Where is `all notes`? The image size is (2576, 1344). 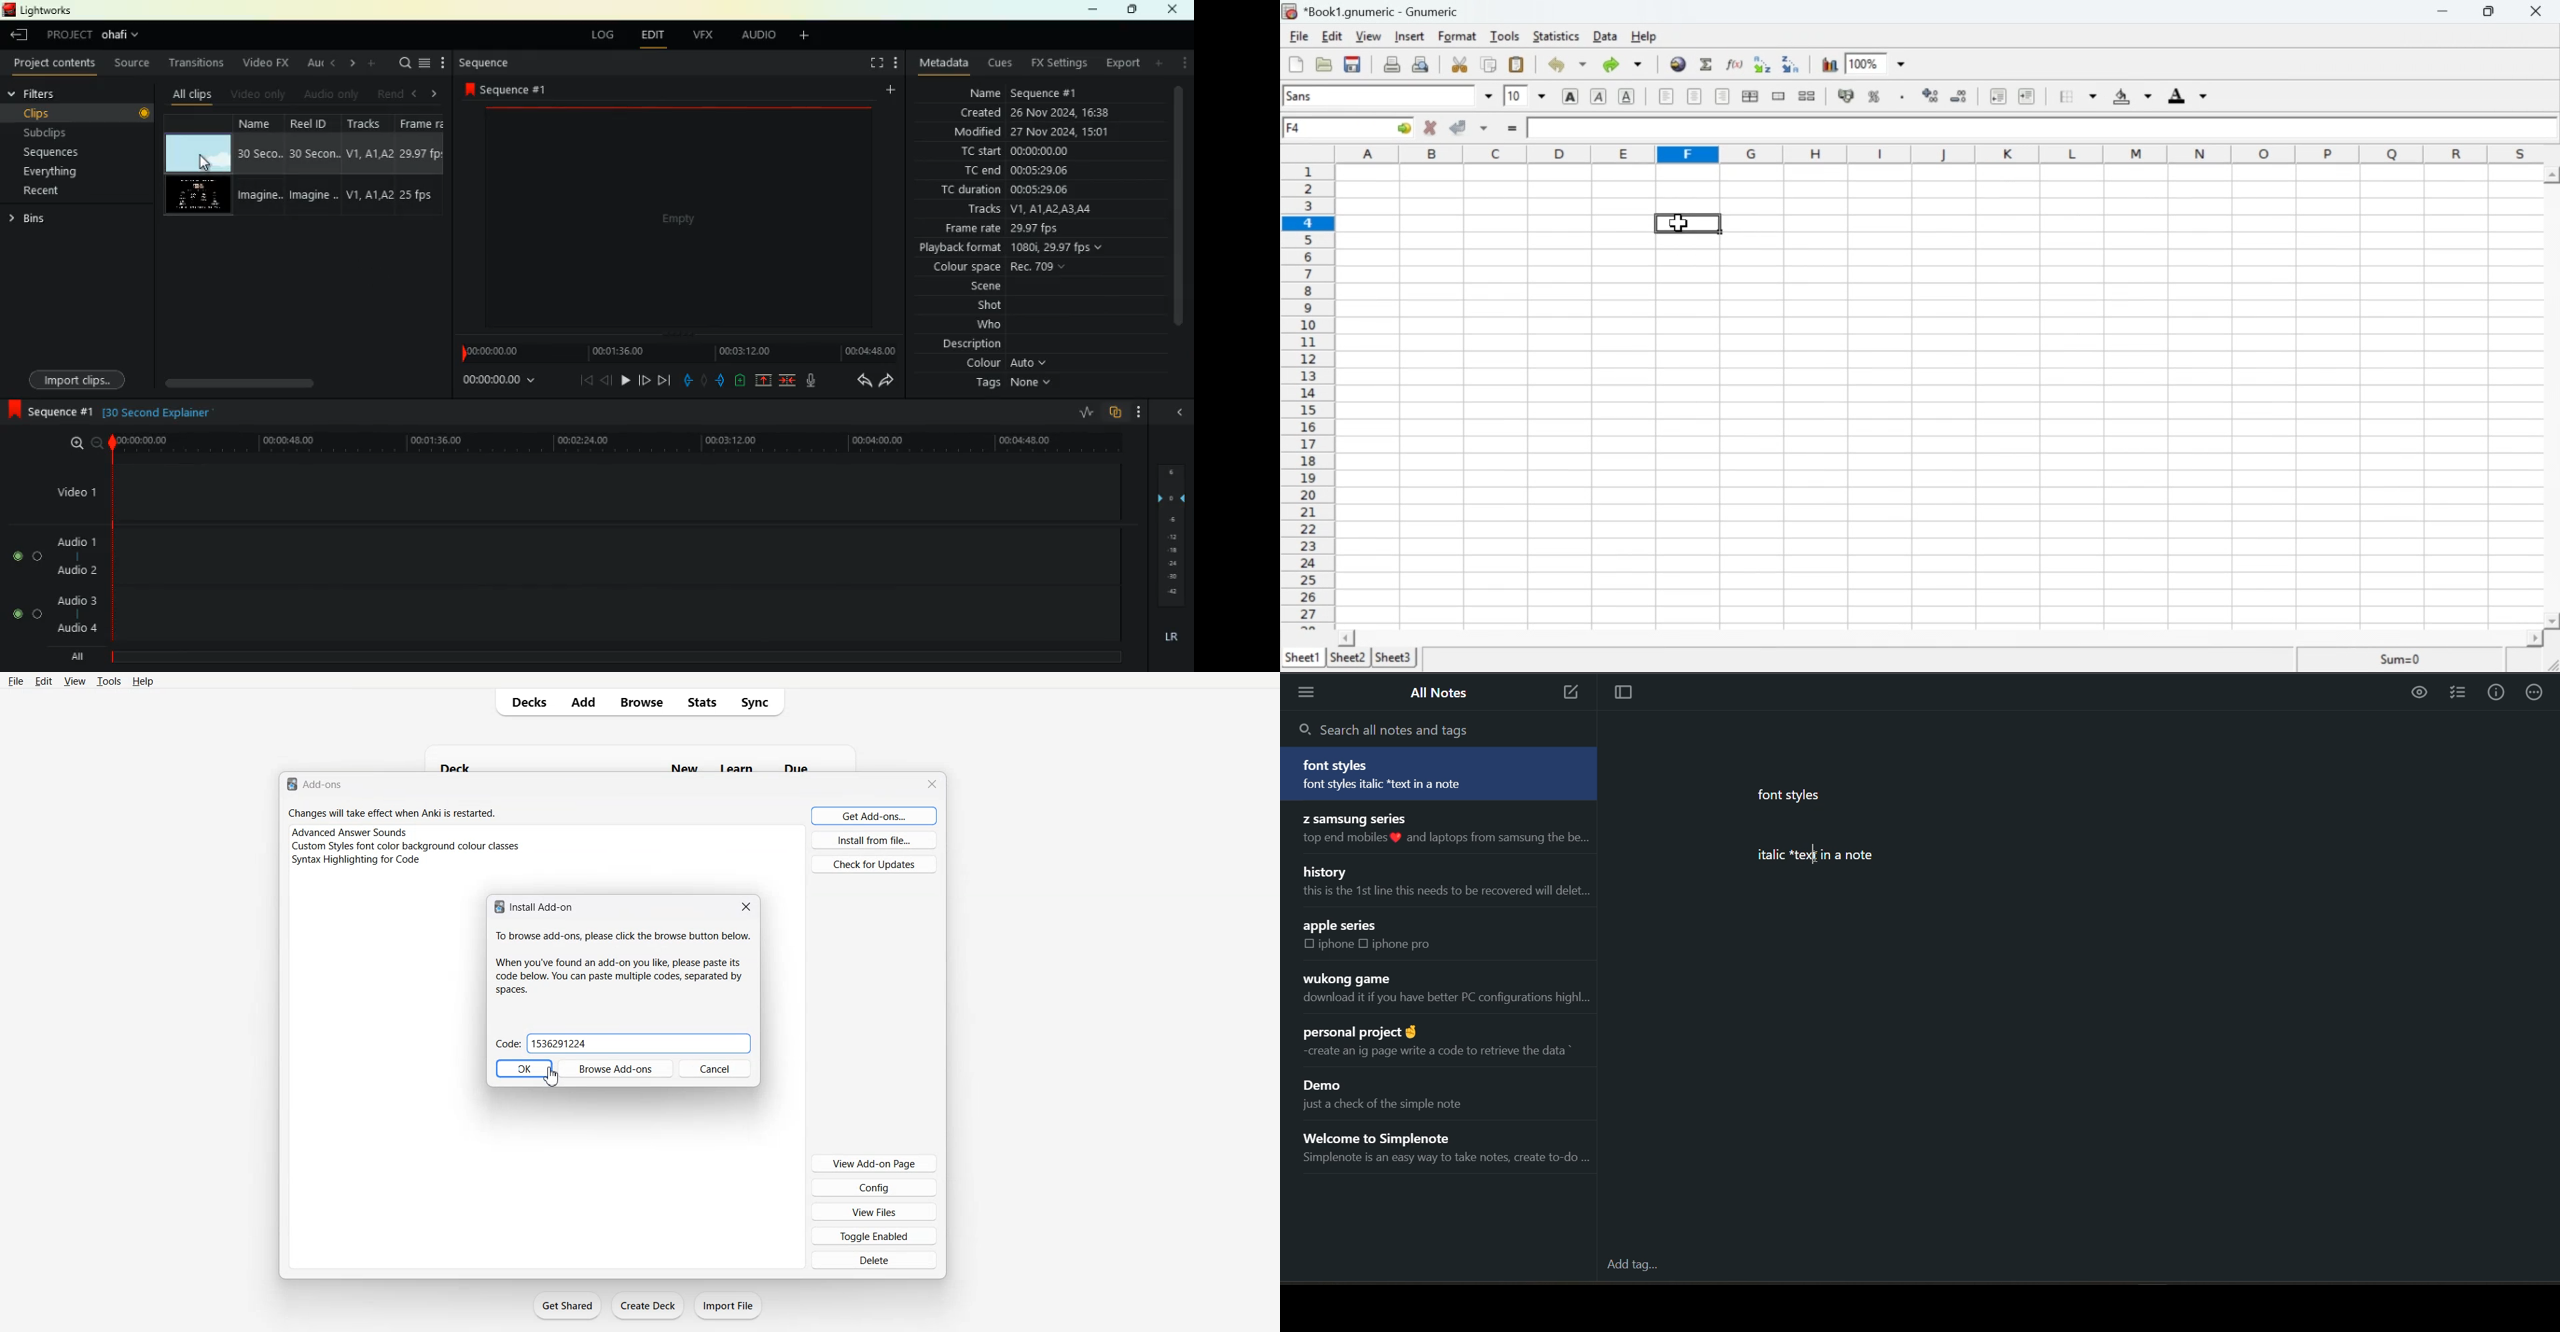
all notes is located at coordinates (1443, 696).